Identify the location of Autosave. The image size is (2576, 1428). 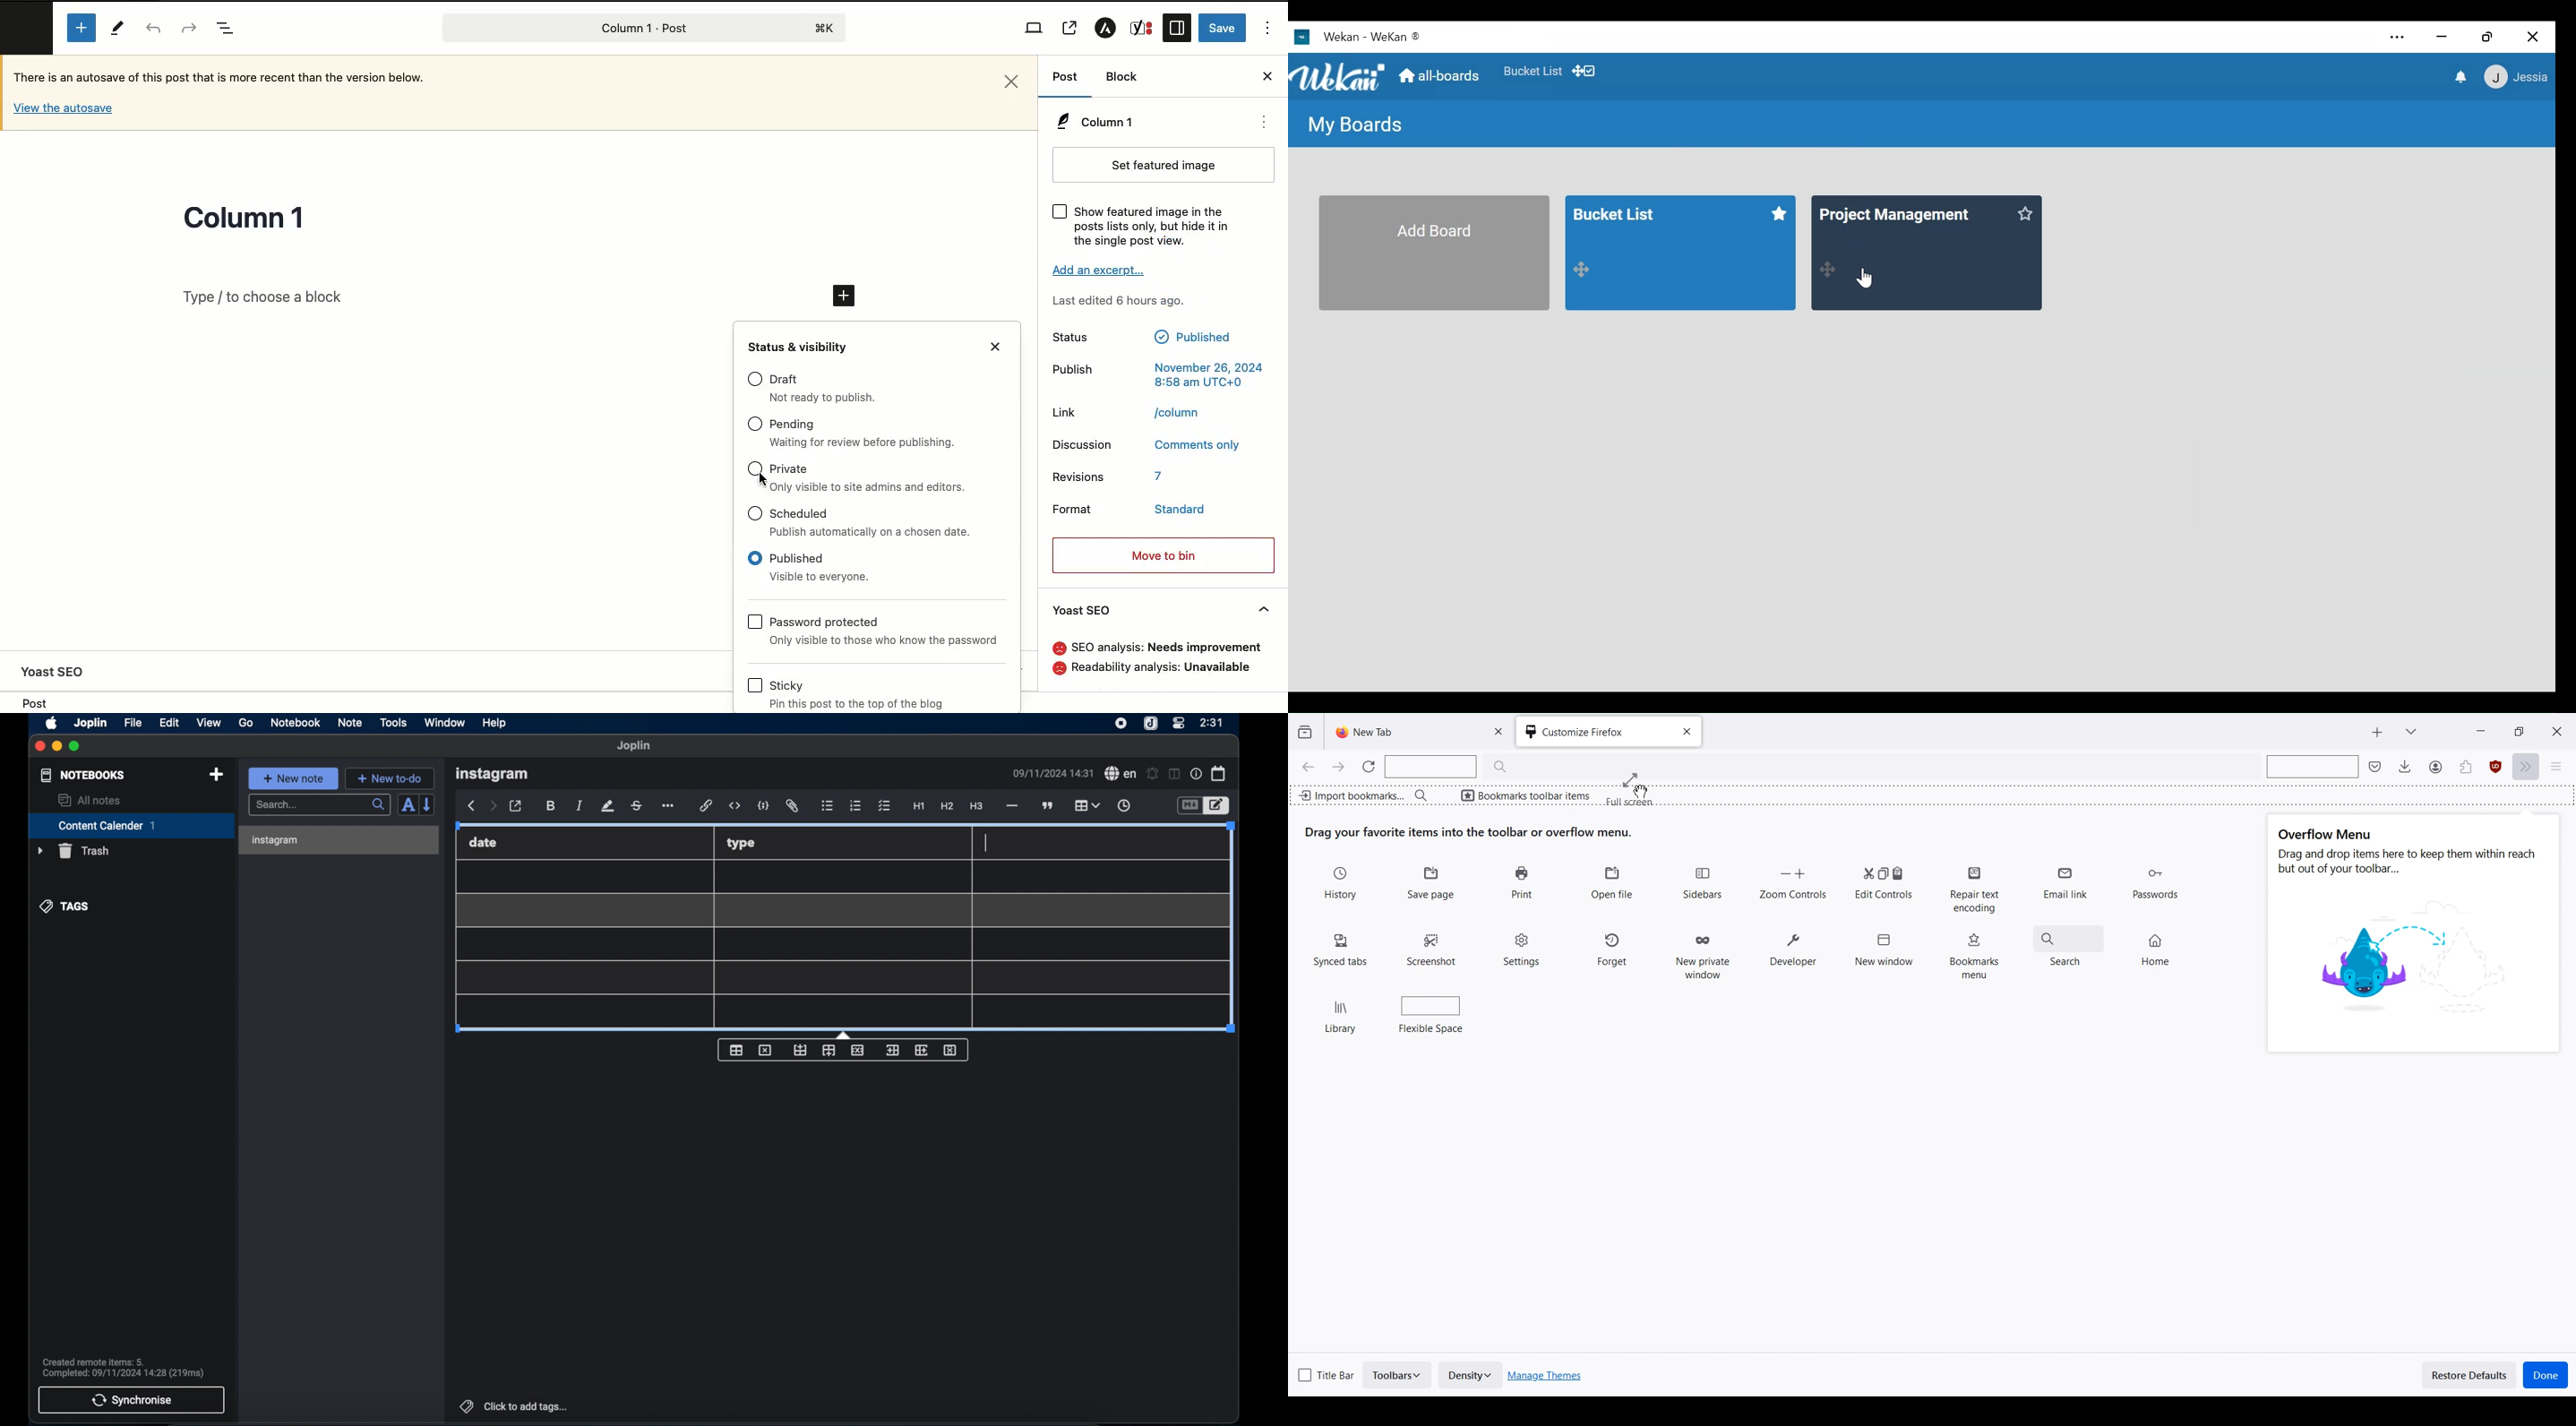
(233, 81).